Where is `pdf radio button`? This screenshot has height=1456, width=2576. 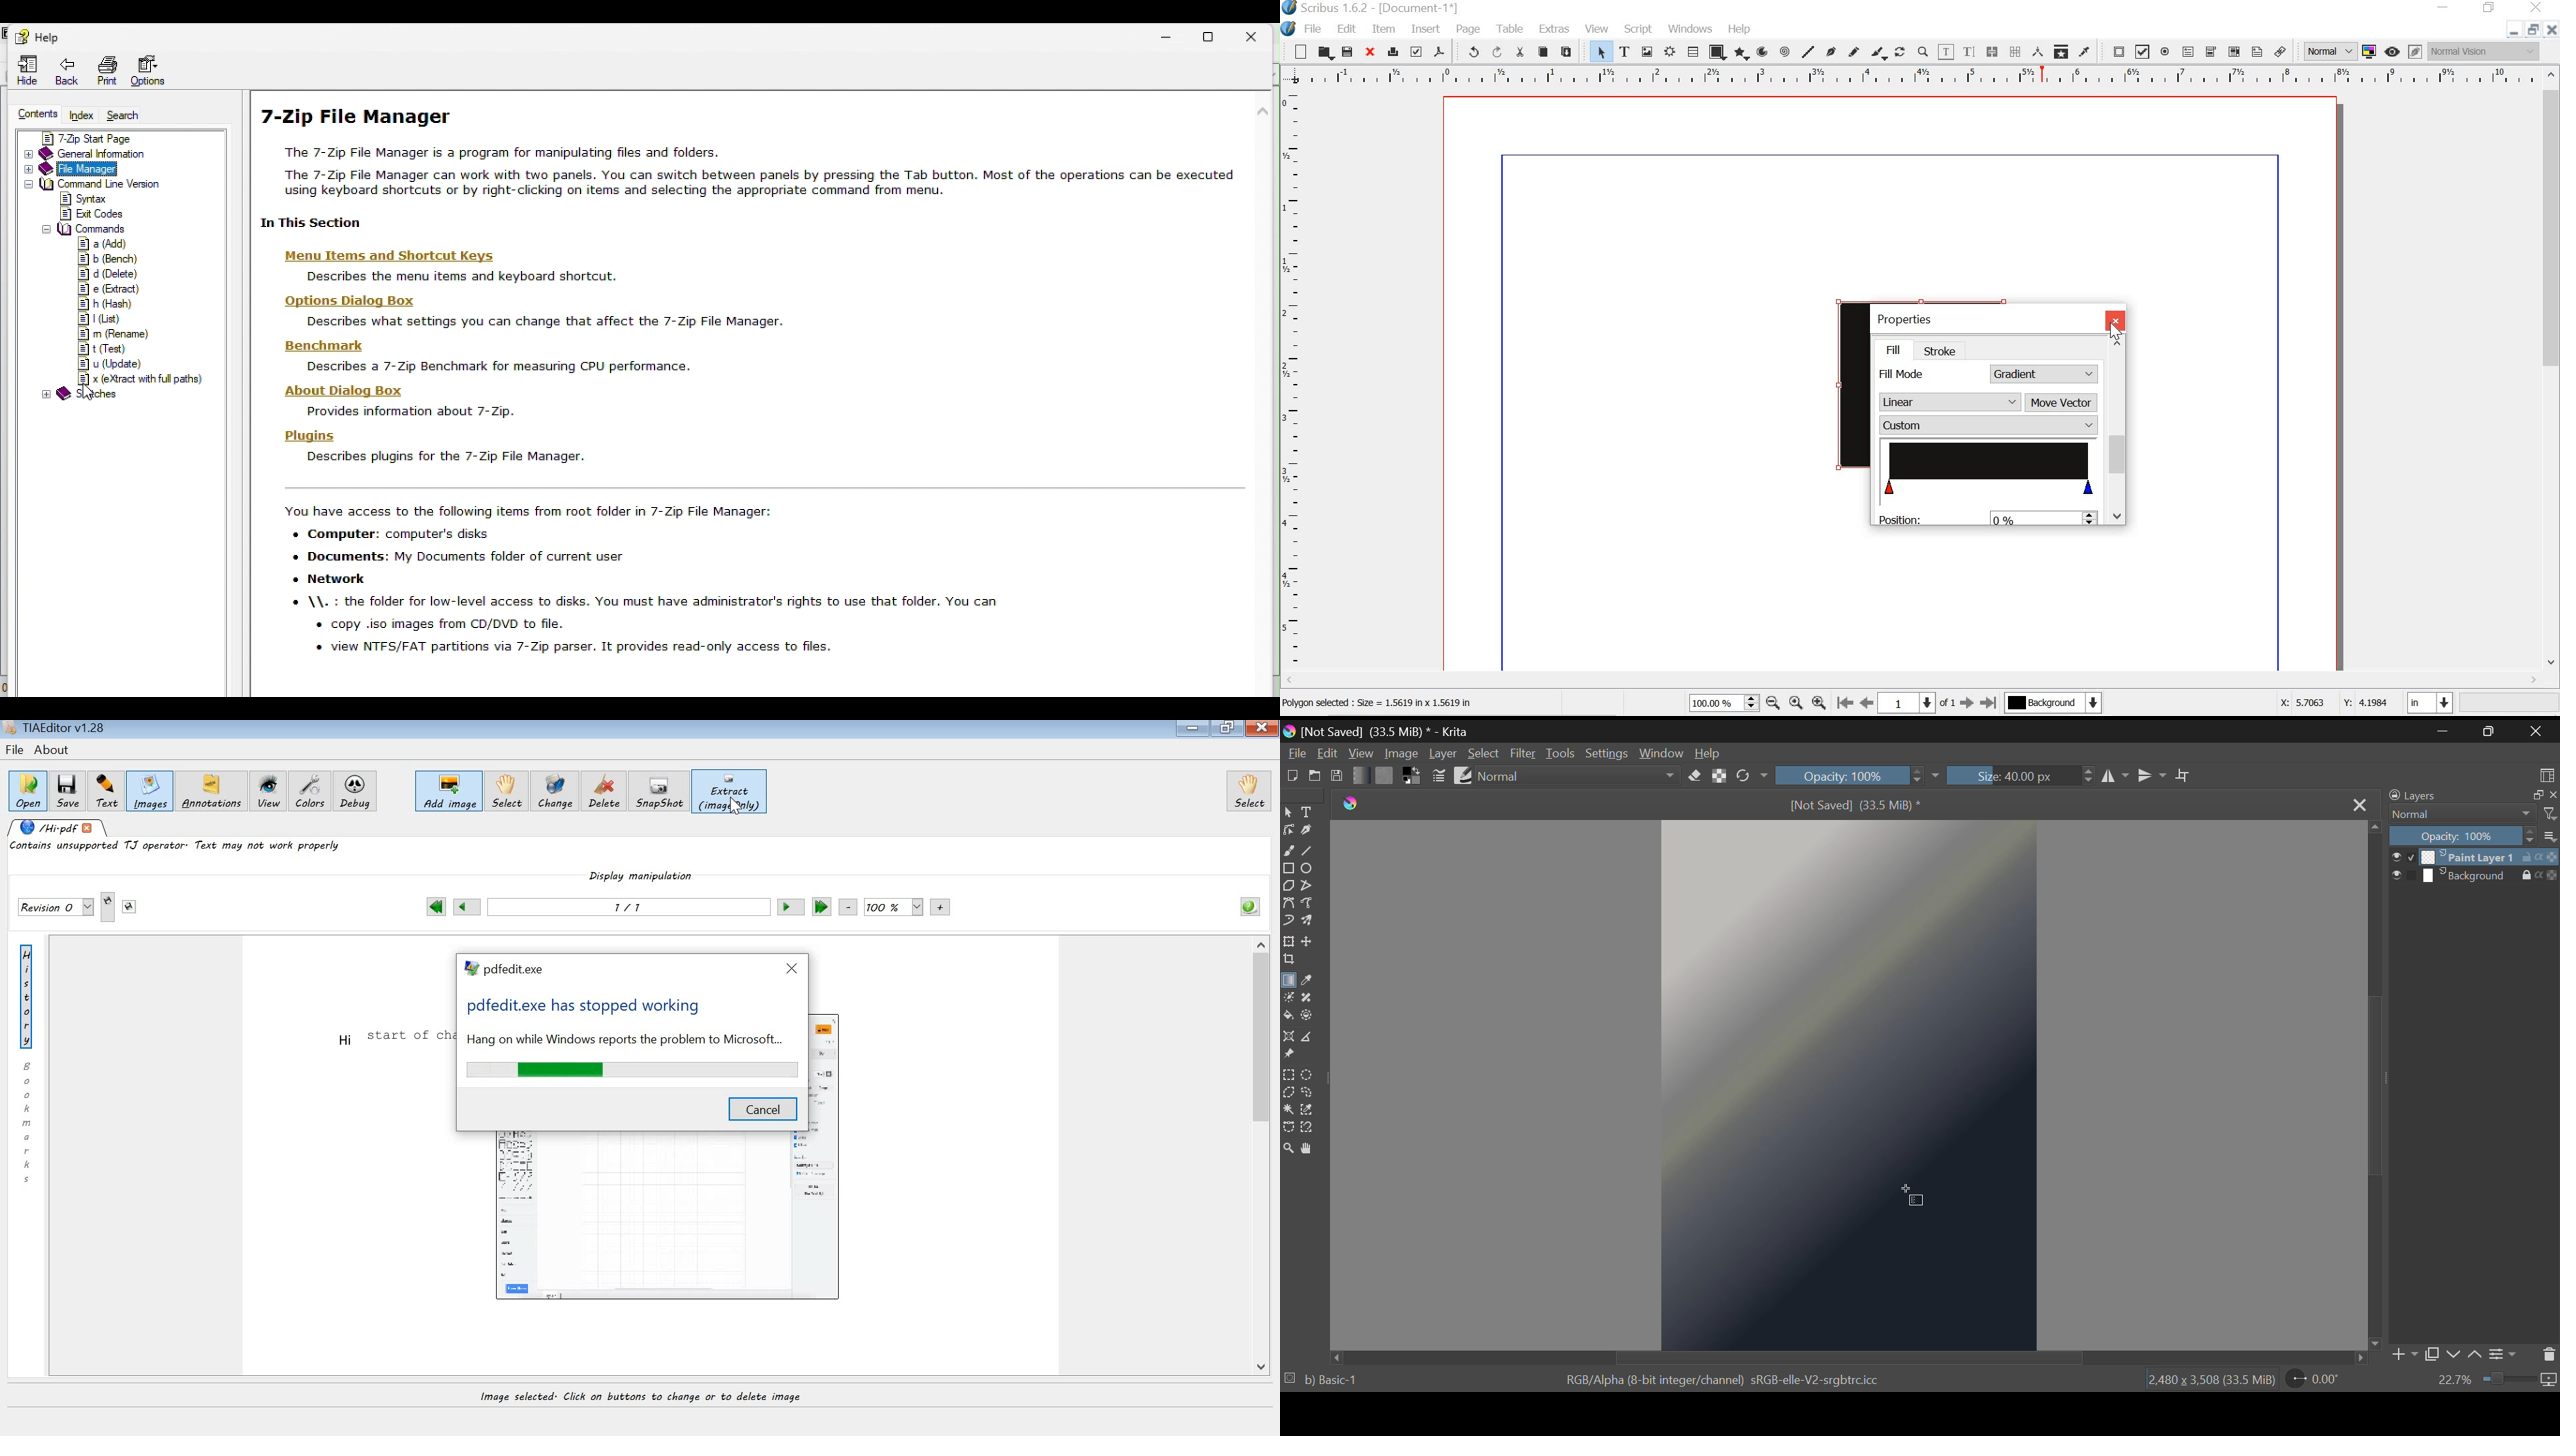
pdf radio button is located at coordinates (2167, 52).